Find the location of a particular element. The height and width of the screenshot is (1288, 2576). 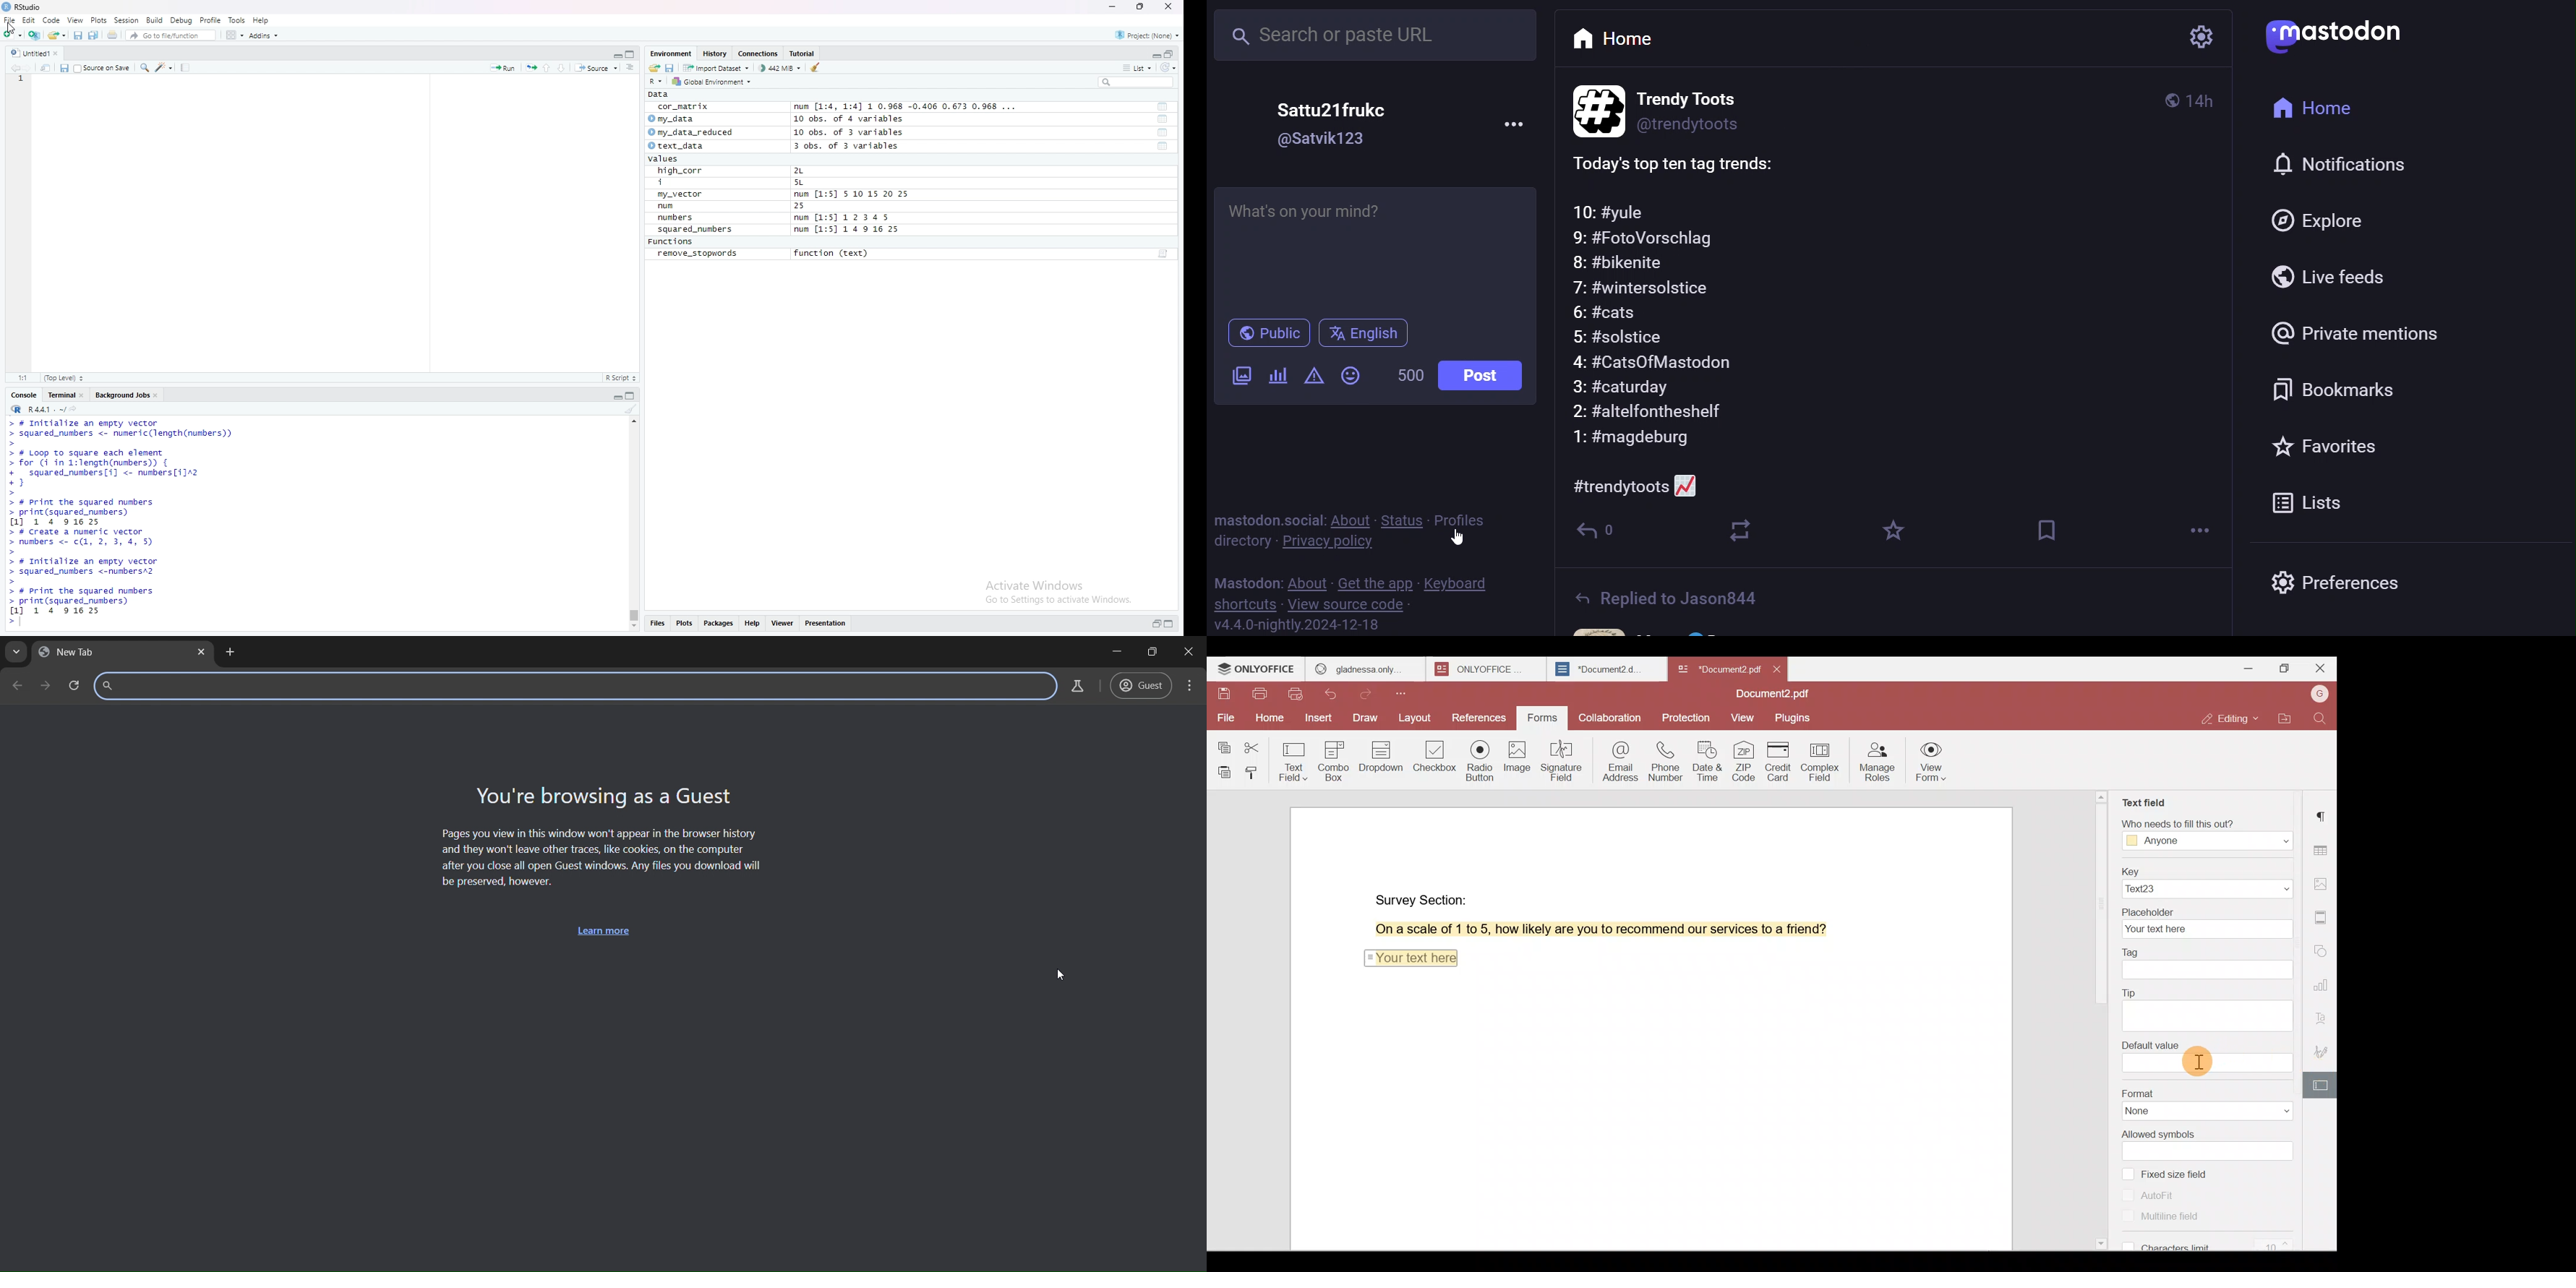

content warning is located at coordinates (1313, 377).